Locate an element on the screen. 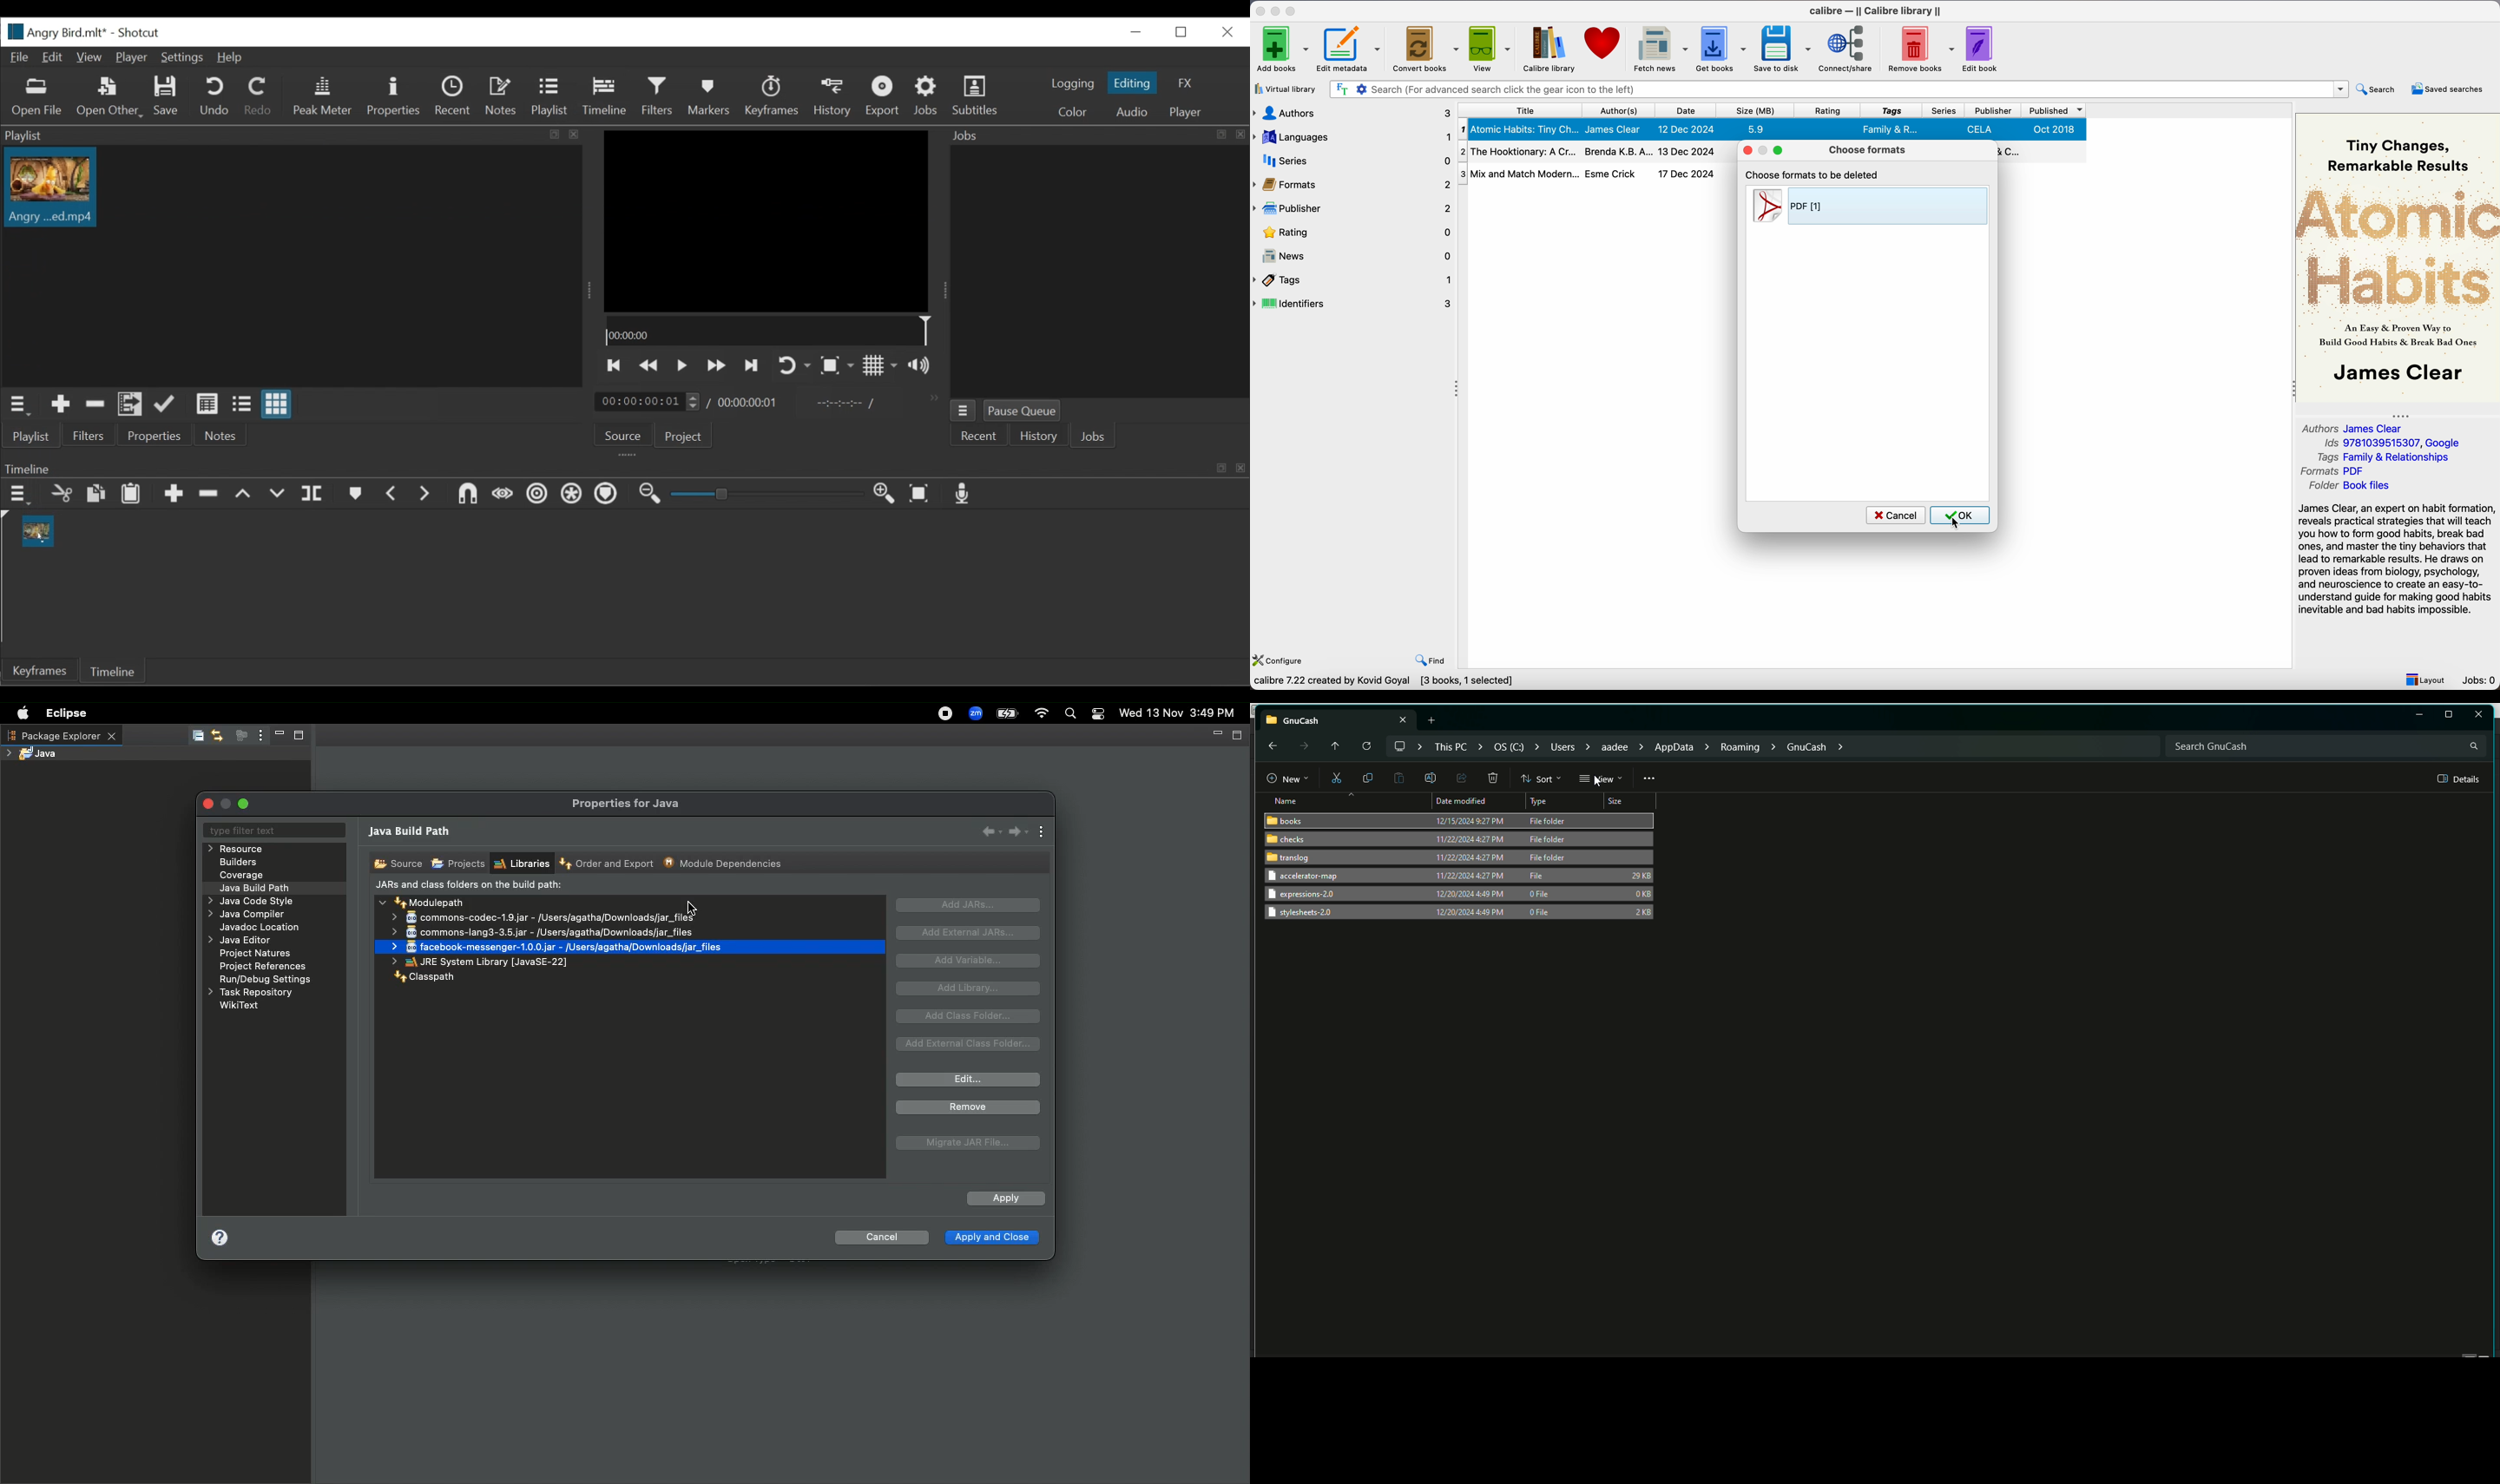  minimize is located at coordinates (1277, 12).